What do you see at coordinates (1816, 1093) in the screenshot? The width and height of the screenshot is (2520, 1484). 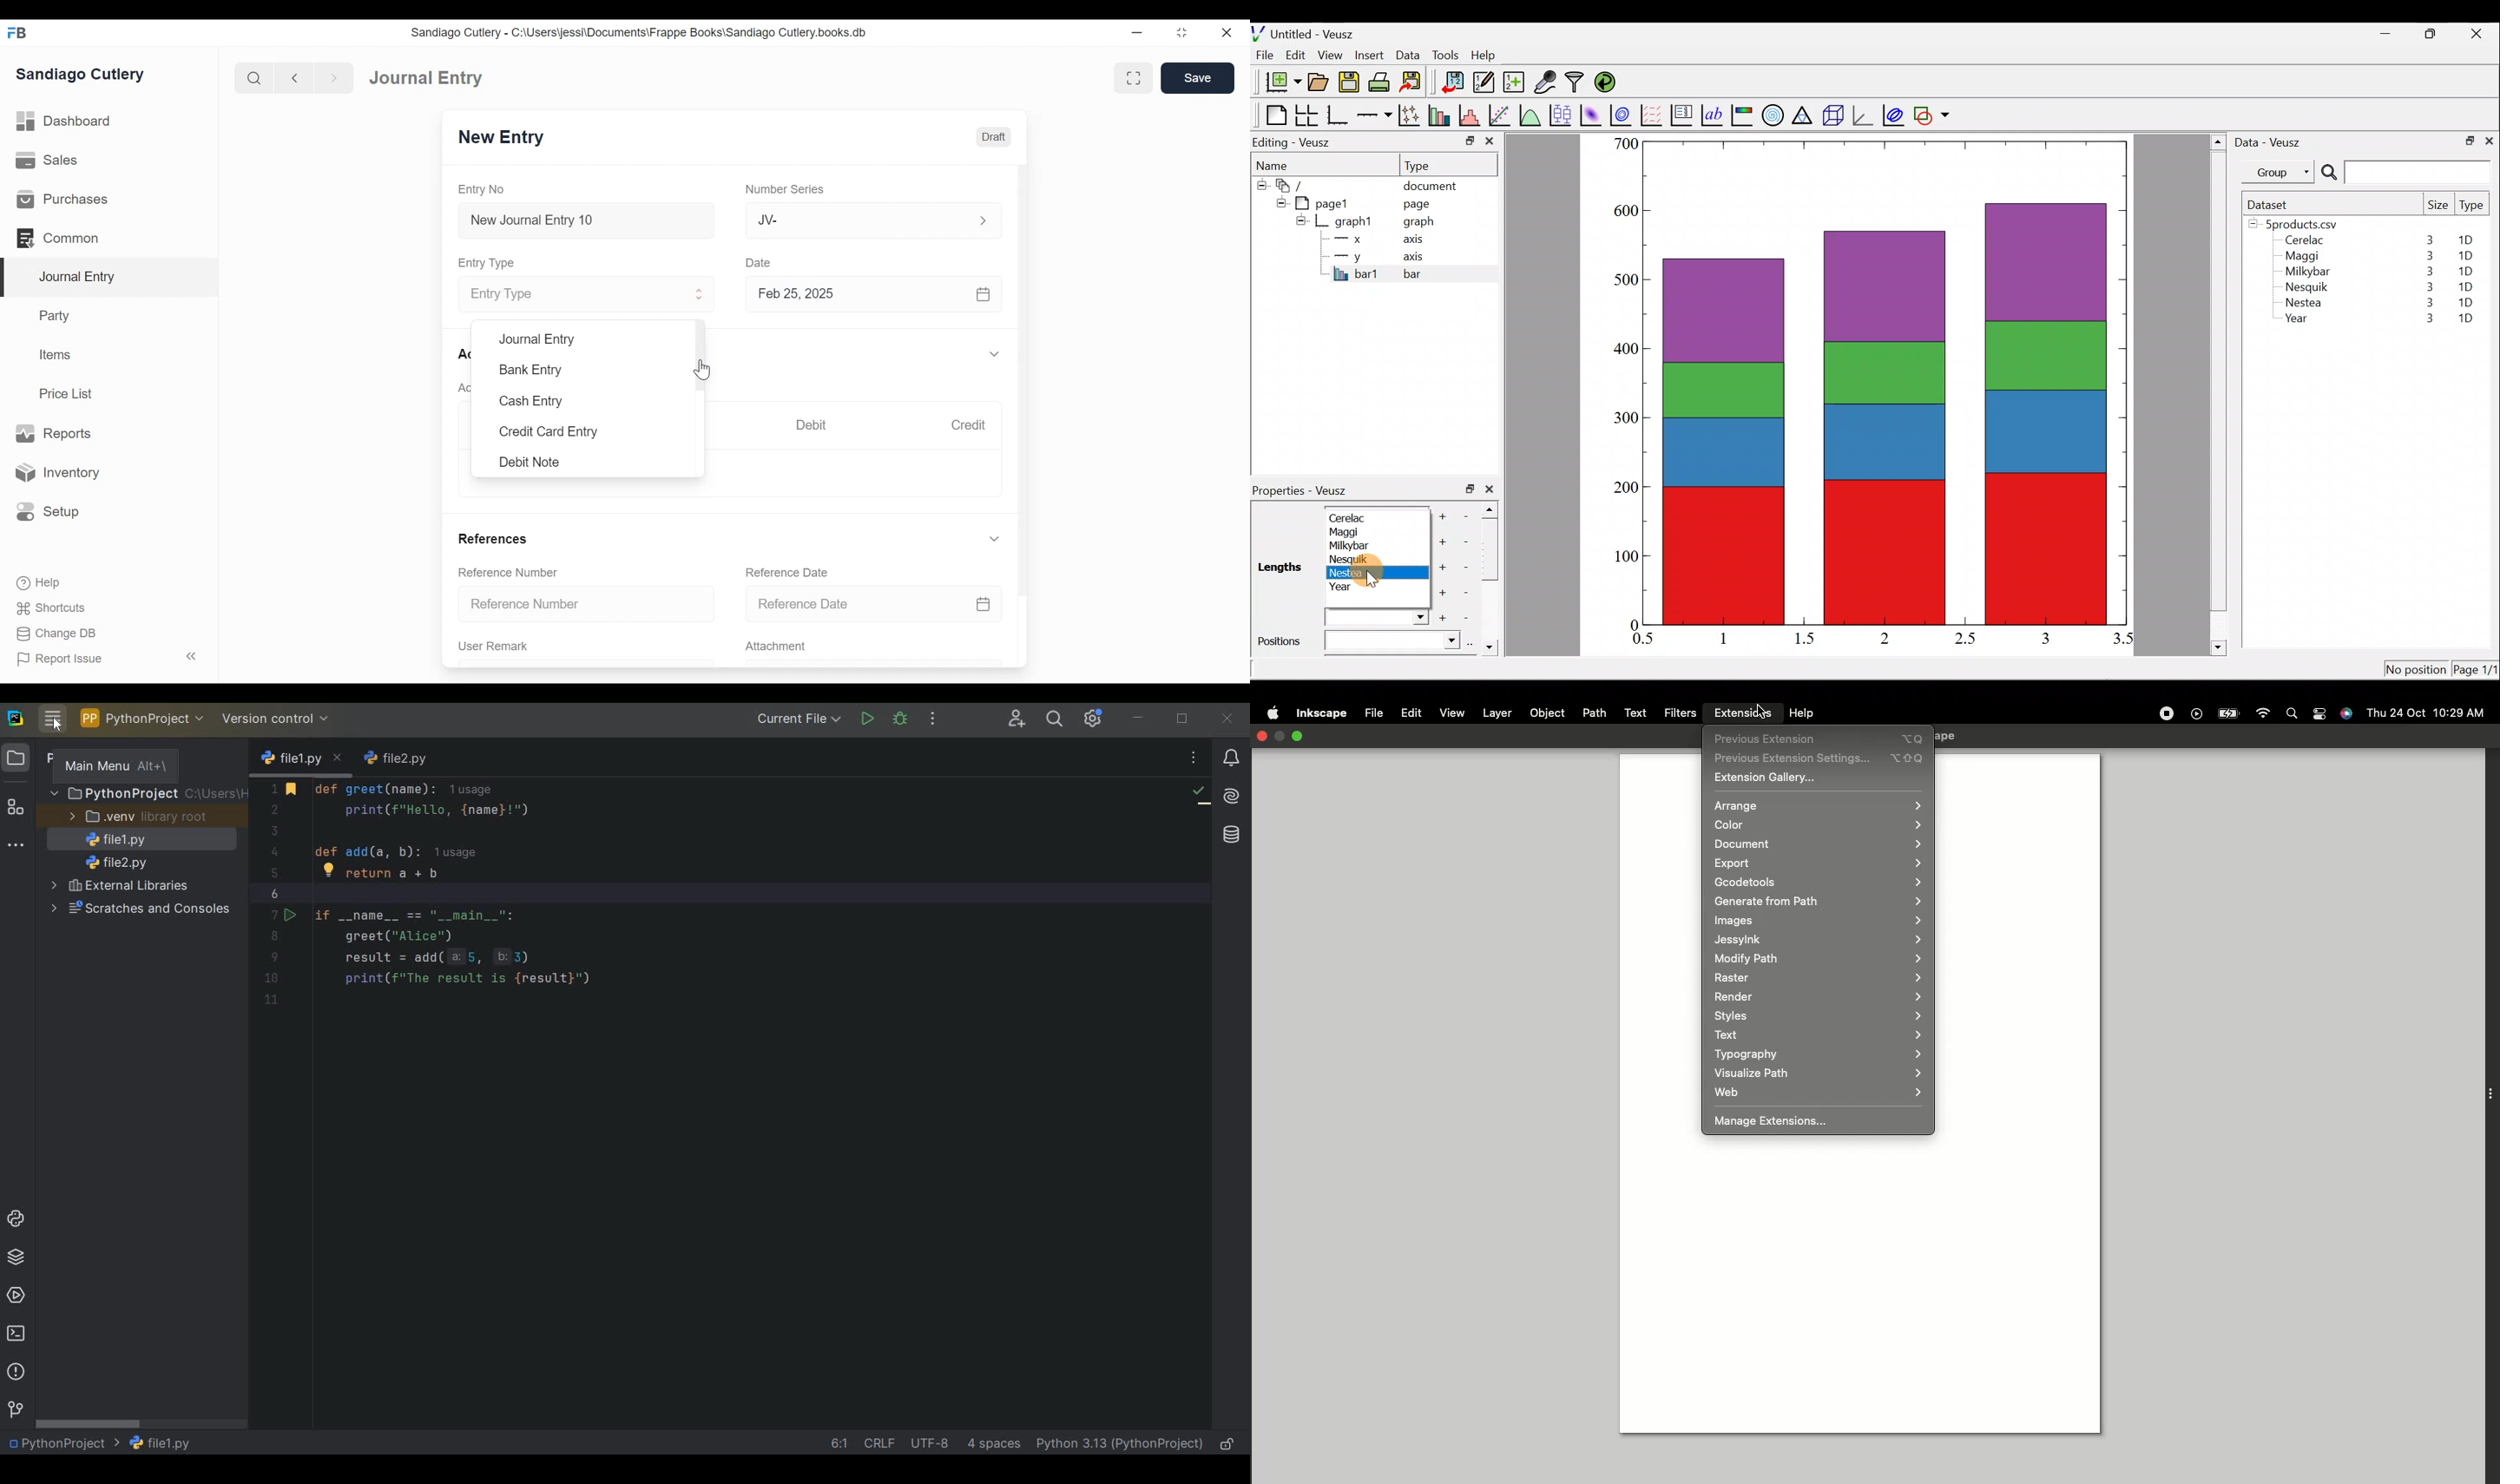 I see `Web` at bounding box center [1816, 1093].